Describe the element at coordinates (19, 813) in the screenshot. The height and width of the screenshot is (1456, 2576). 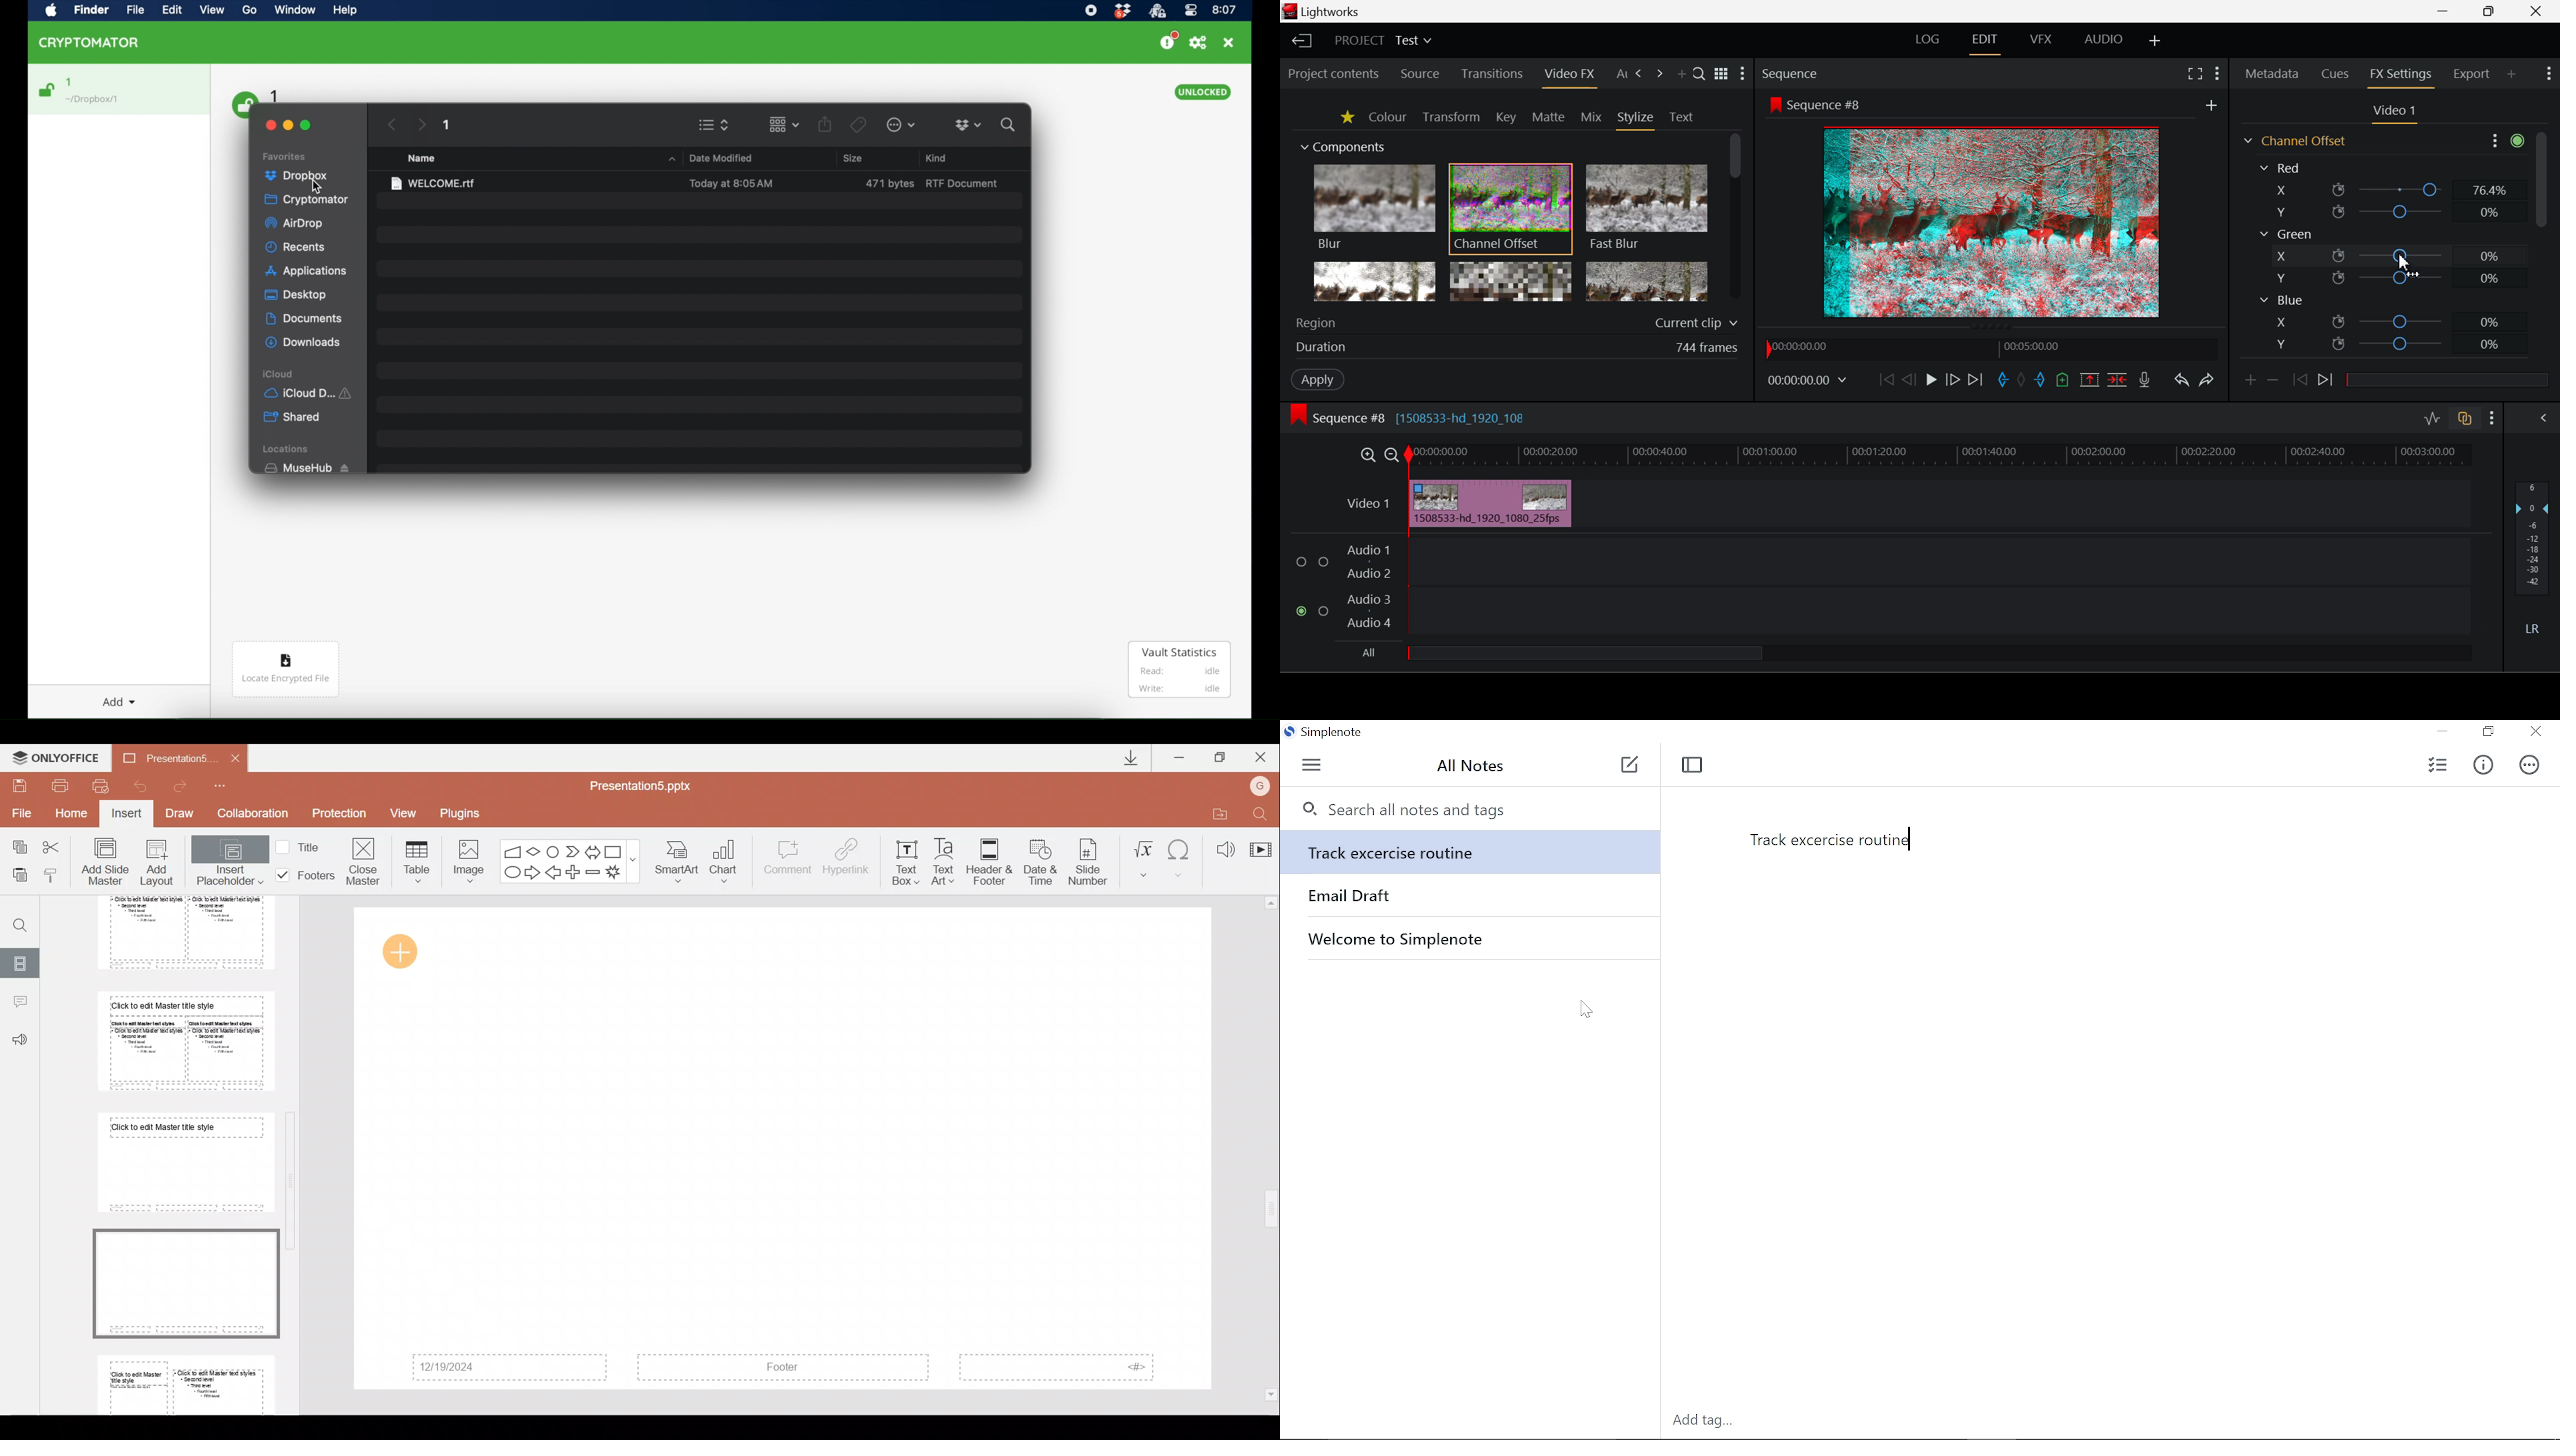
I see `File` at that location.